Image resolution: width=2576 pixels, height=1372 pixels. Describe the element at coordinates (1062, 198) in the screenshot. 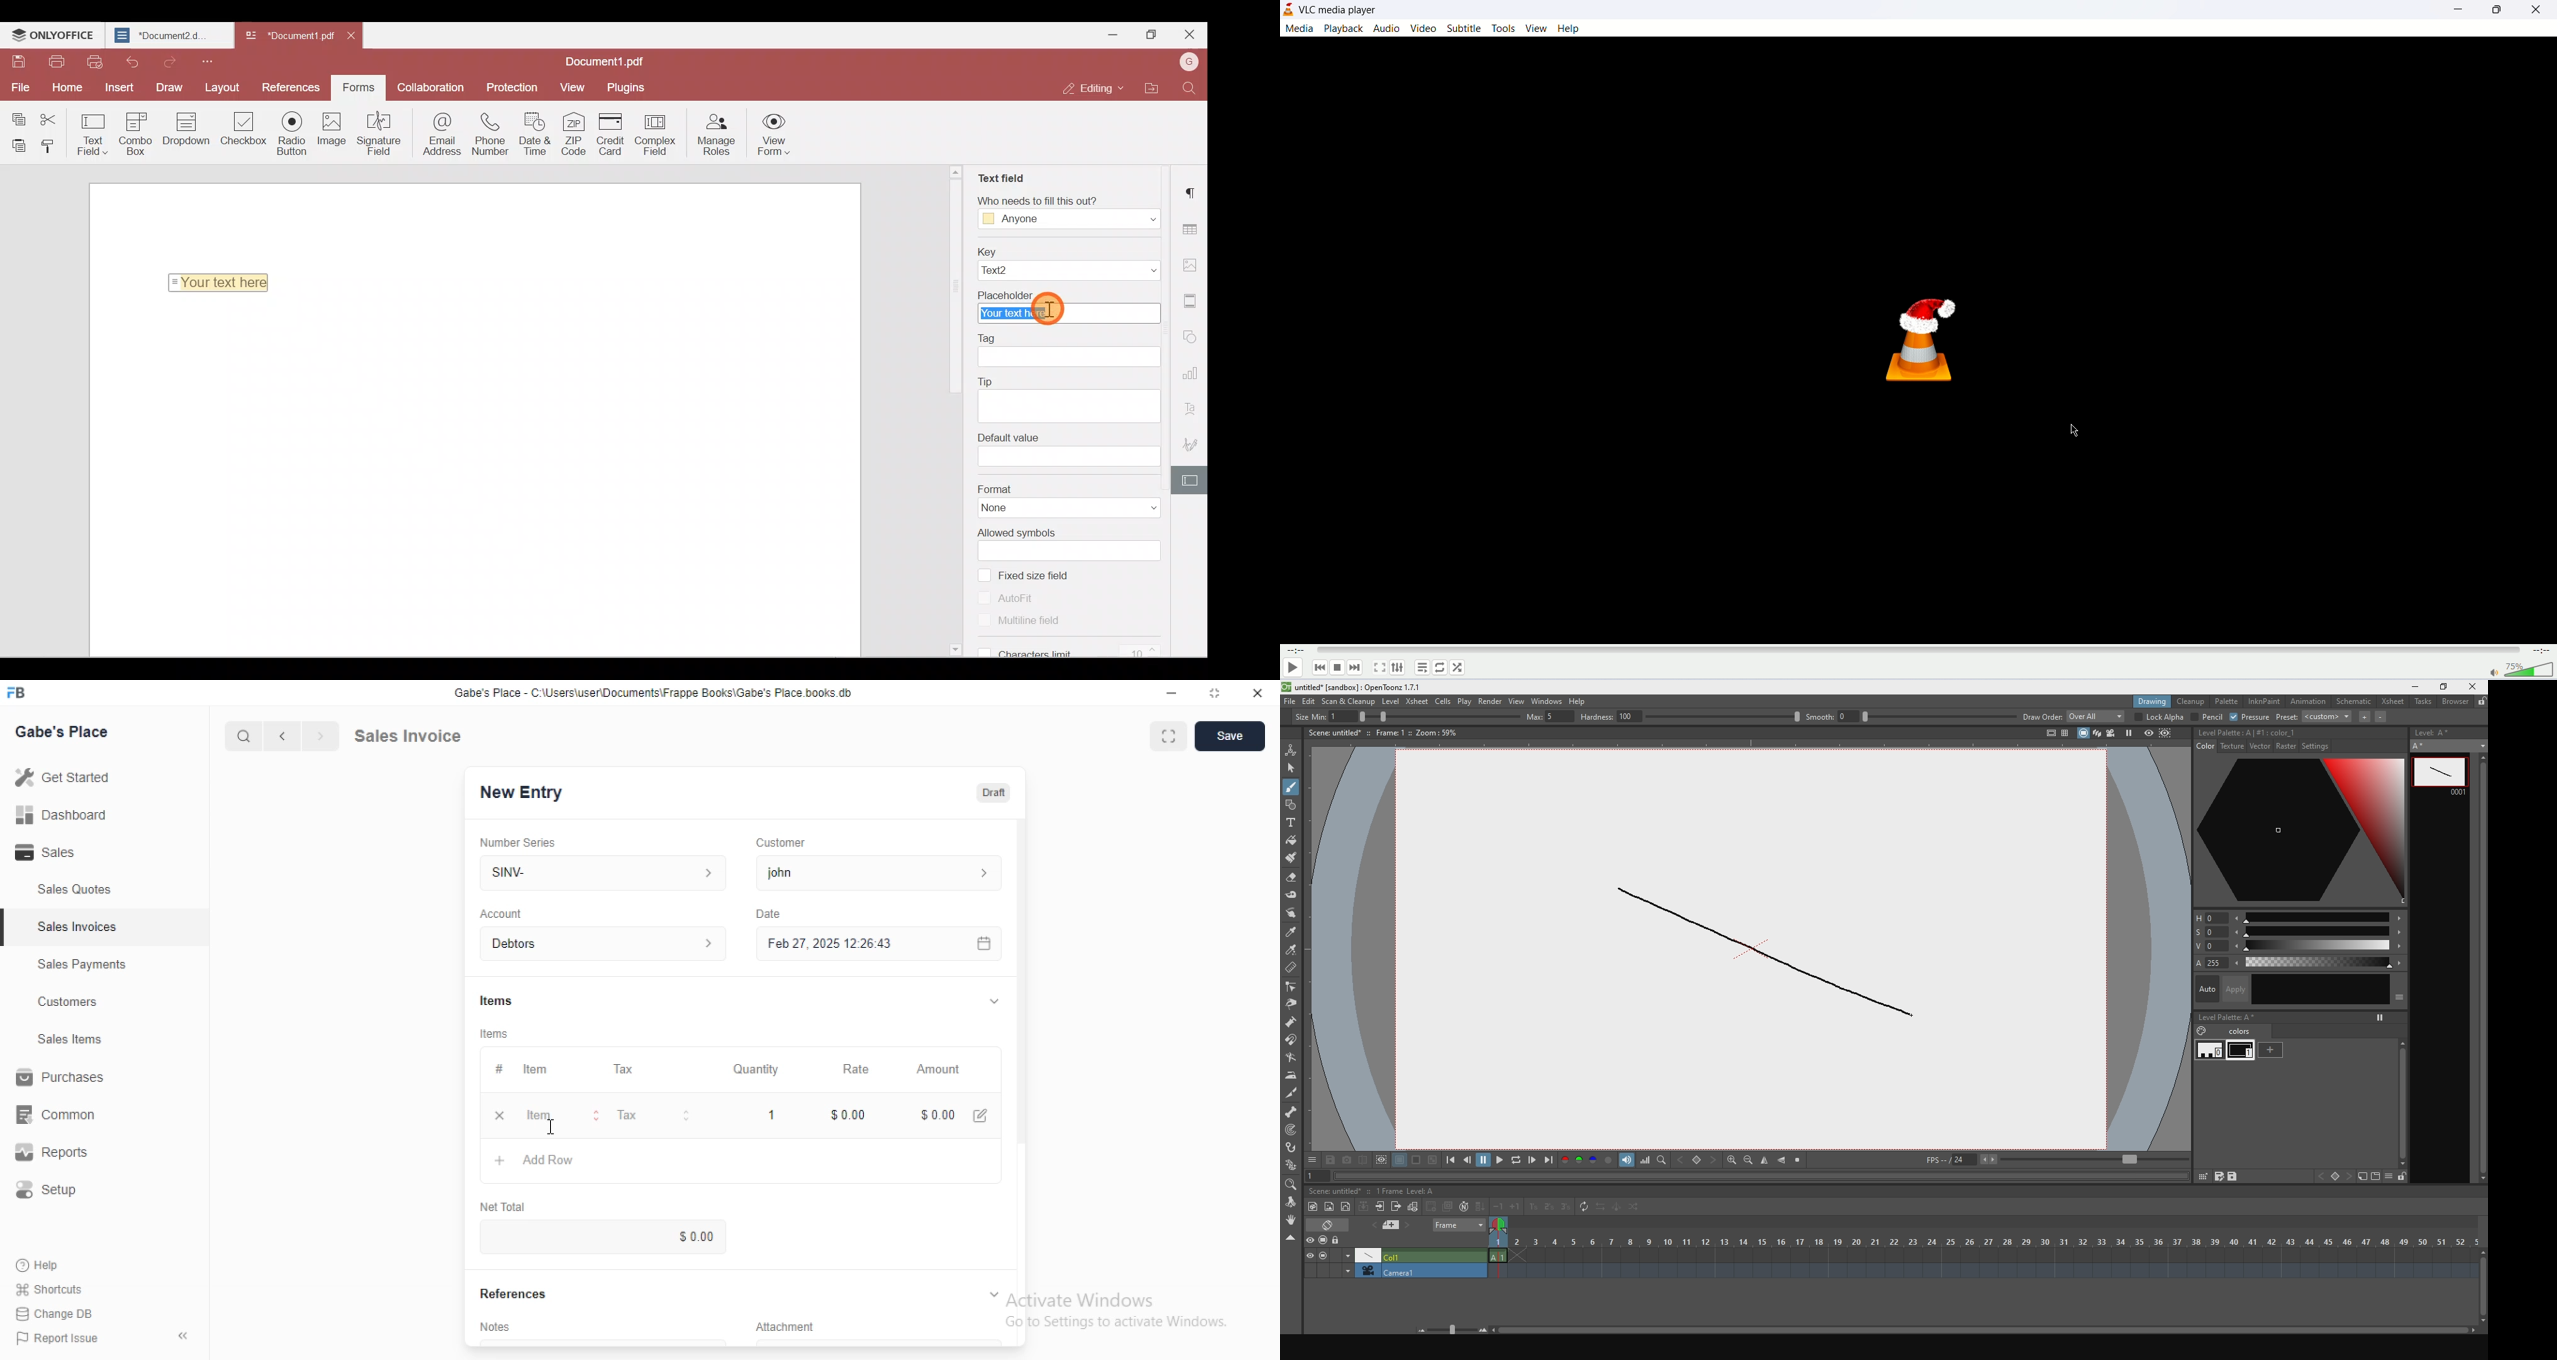

I see `Who needs to fill this out?` at that location.